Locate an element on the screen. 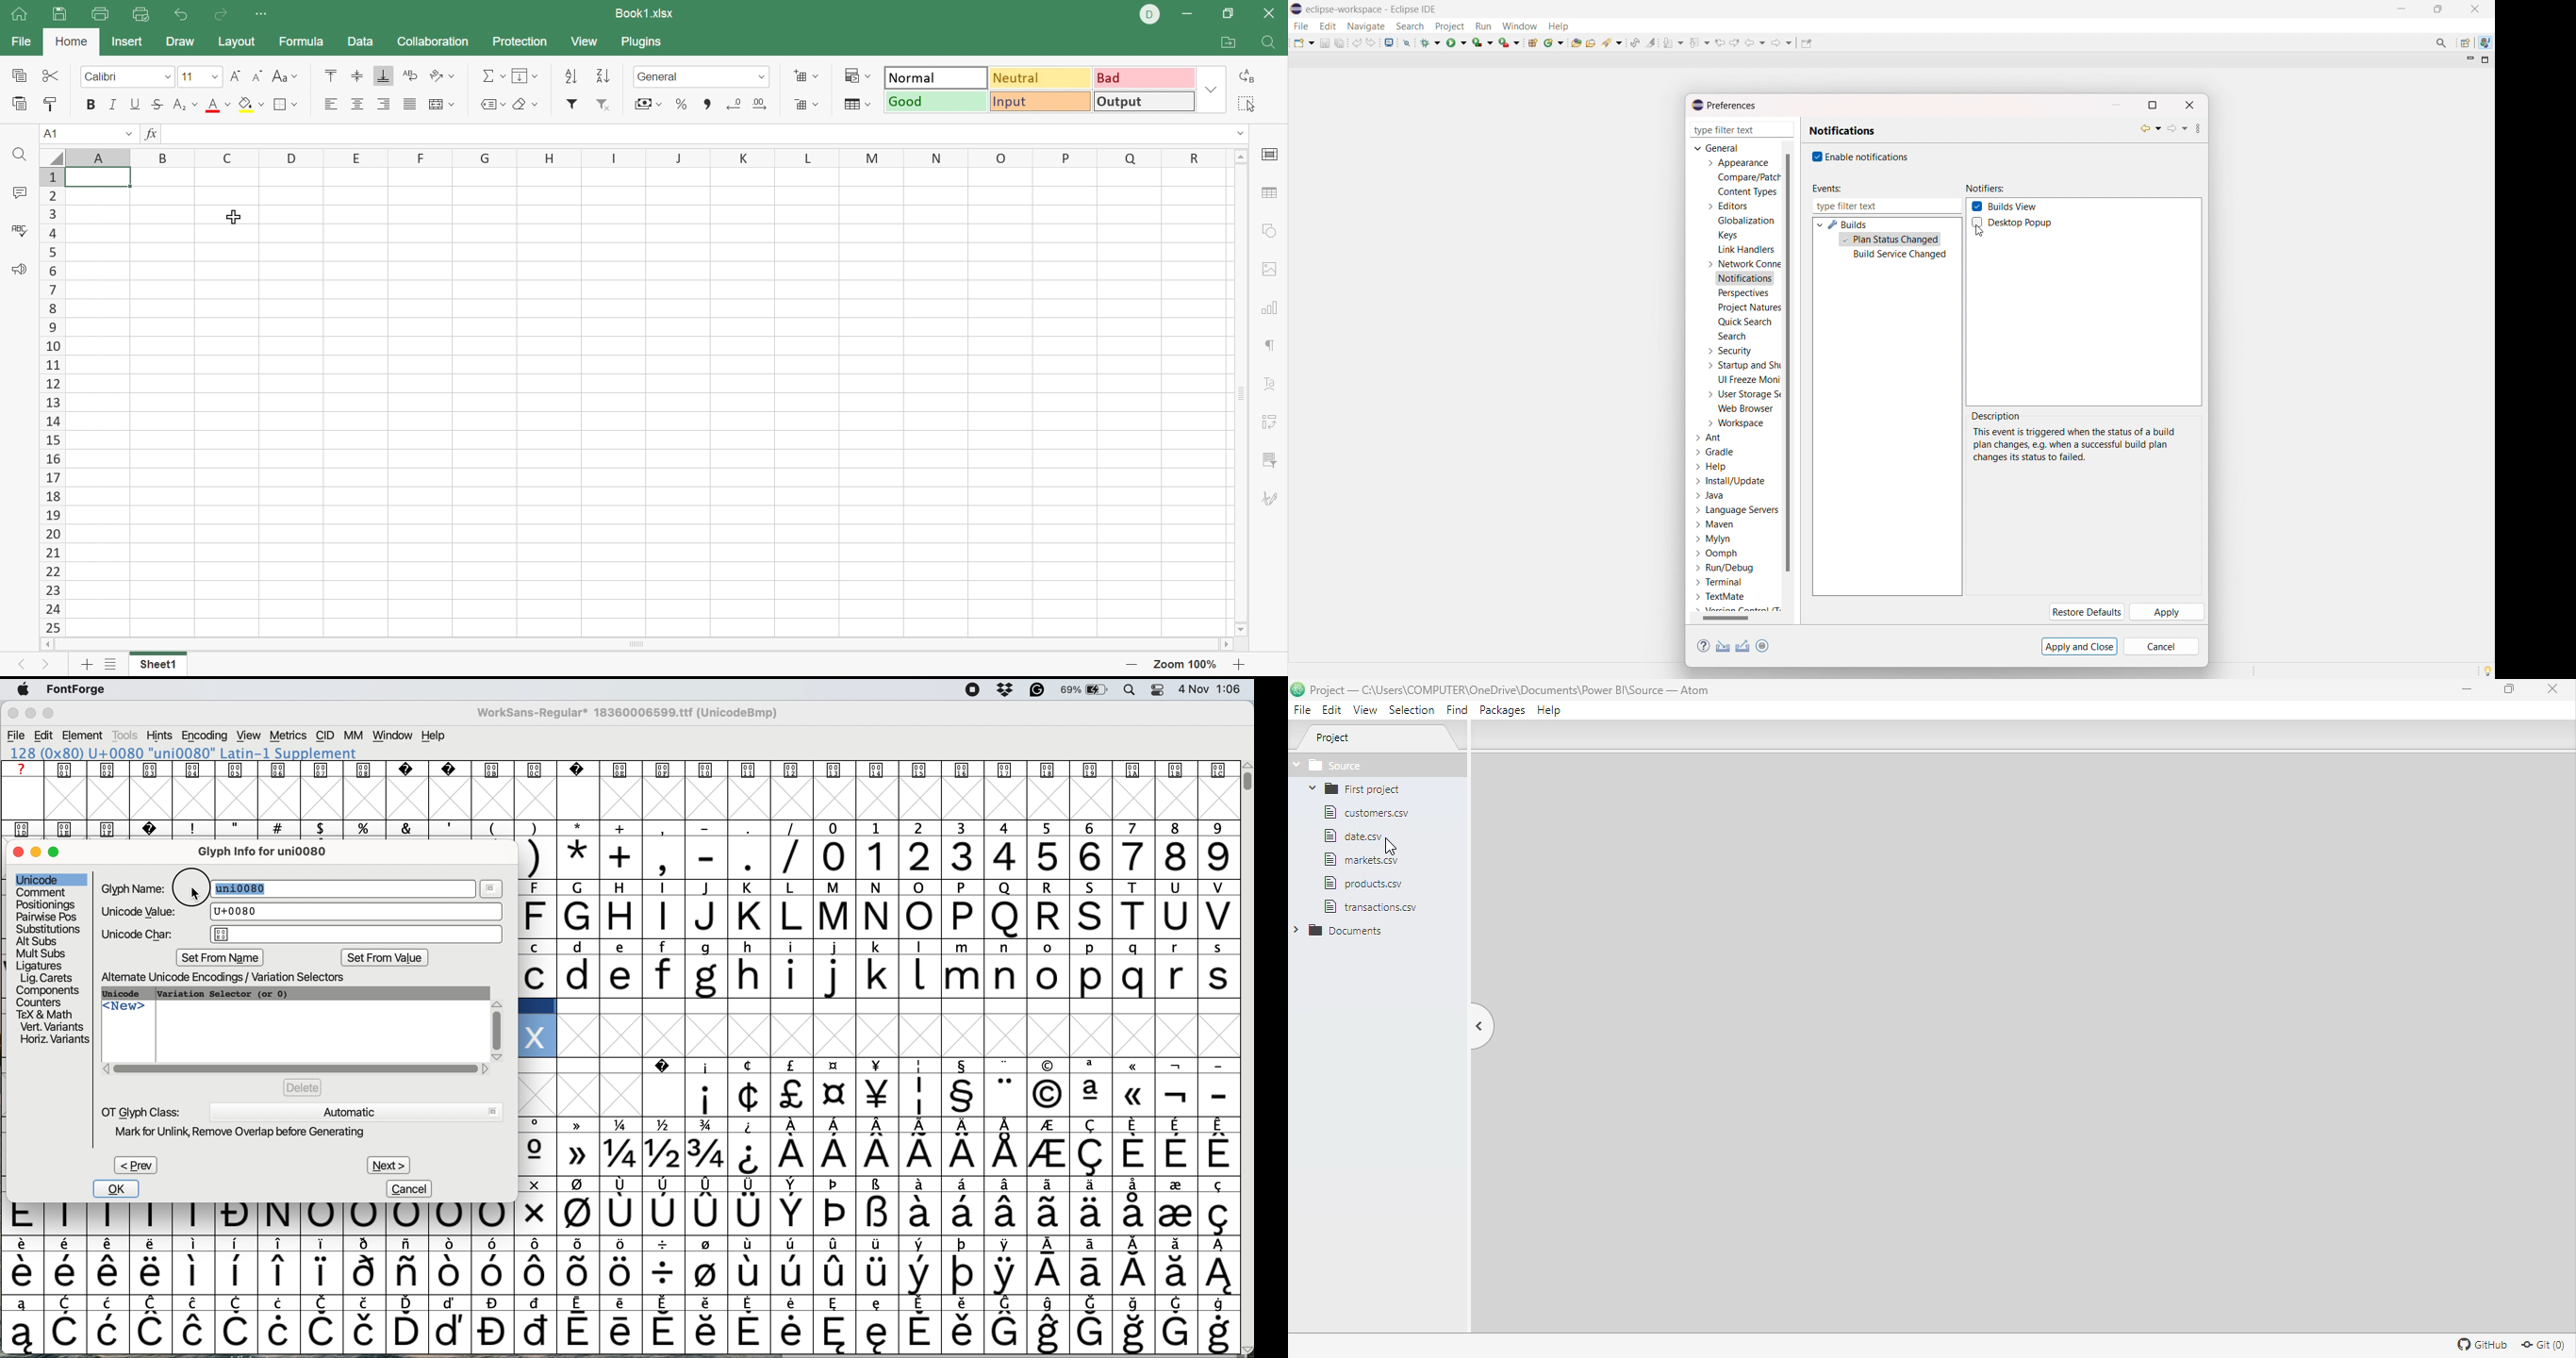 The width and height of the screenshot is (2576, 1372). Calibri is located at coordinates (104, 76).